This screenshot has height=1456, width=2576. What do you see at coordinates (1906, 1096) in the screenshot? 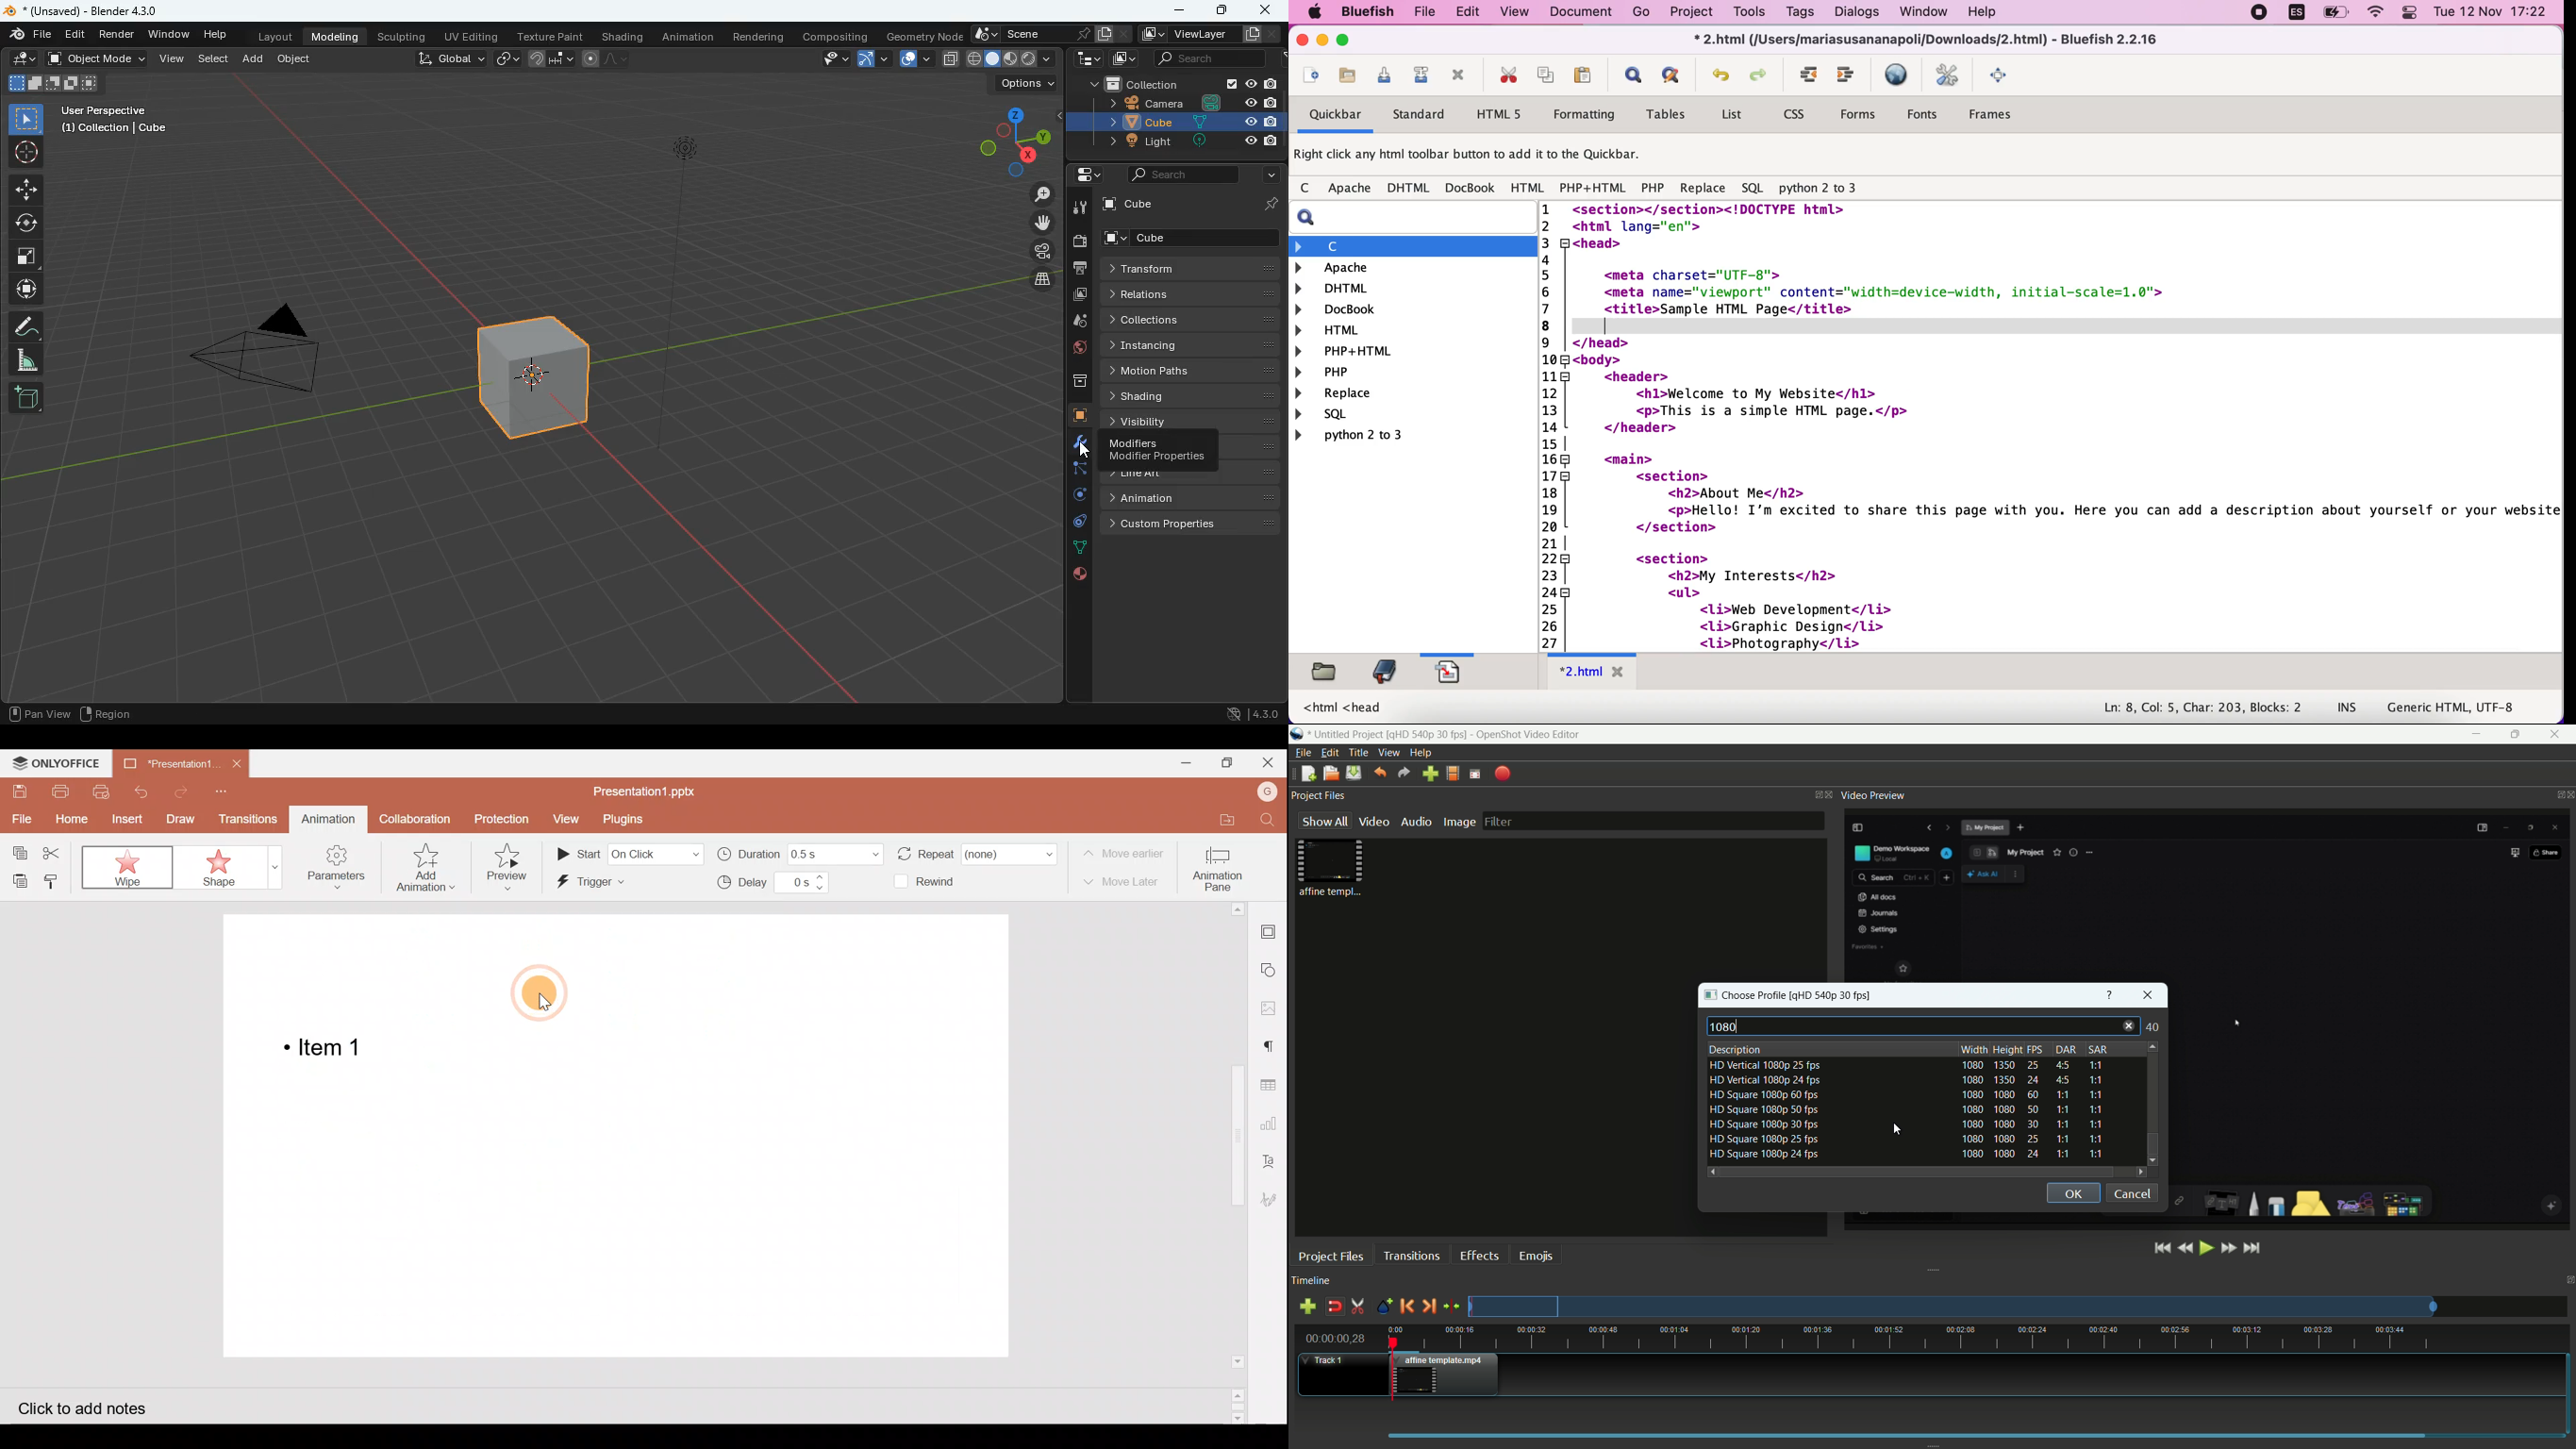
I see `profile-3` at bounding box center [1906, 1096].